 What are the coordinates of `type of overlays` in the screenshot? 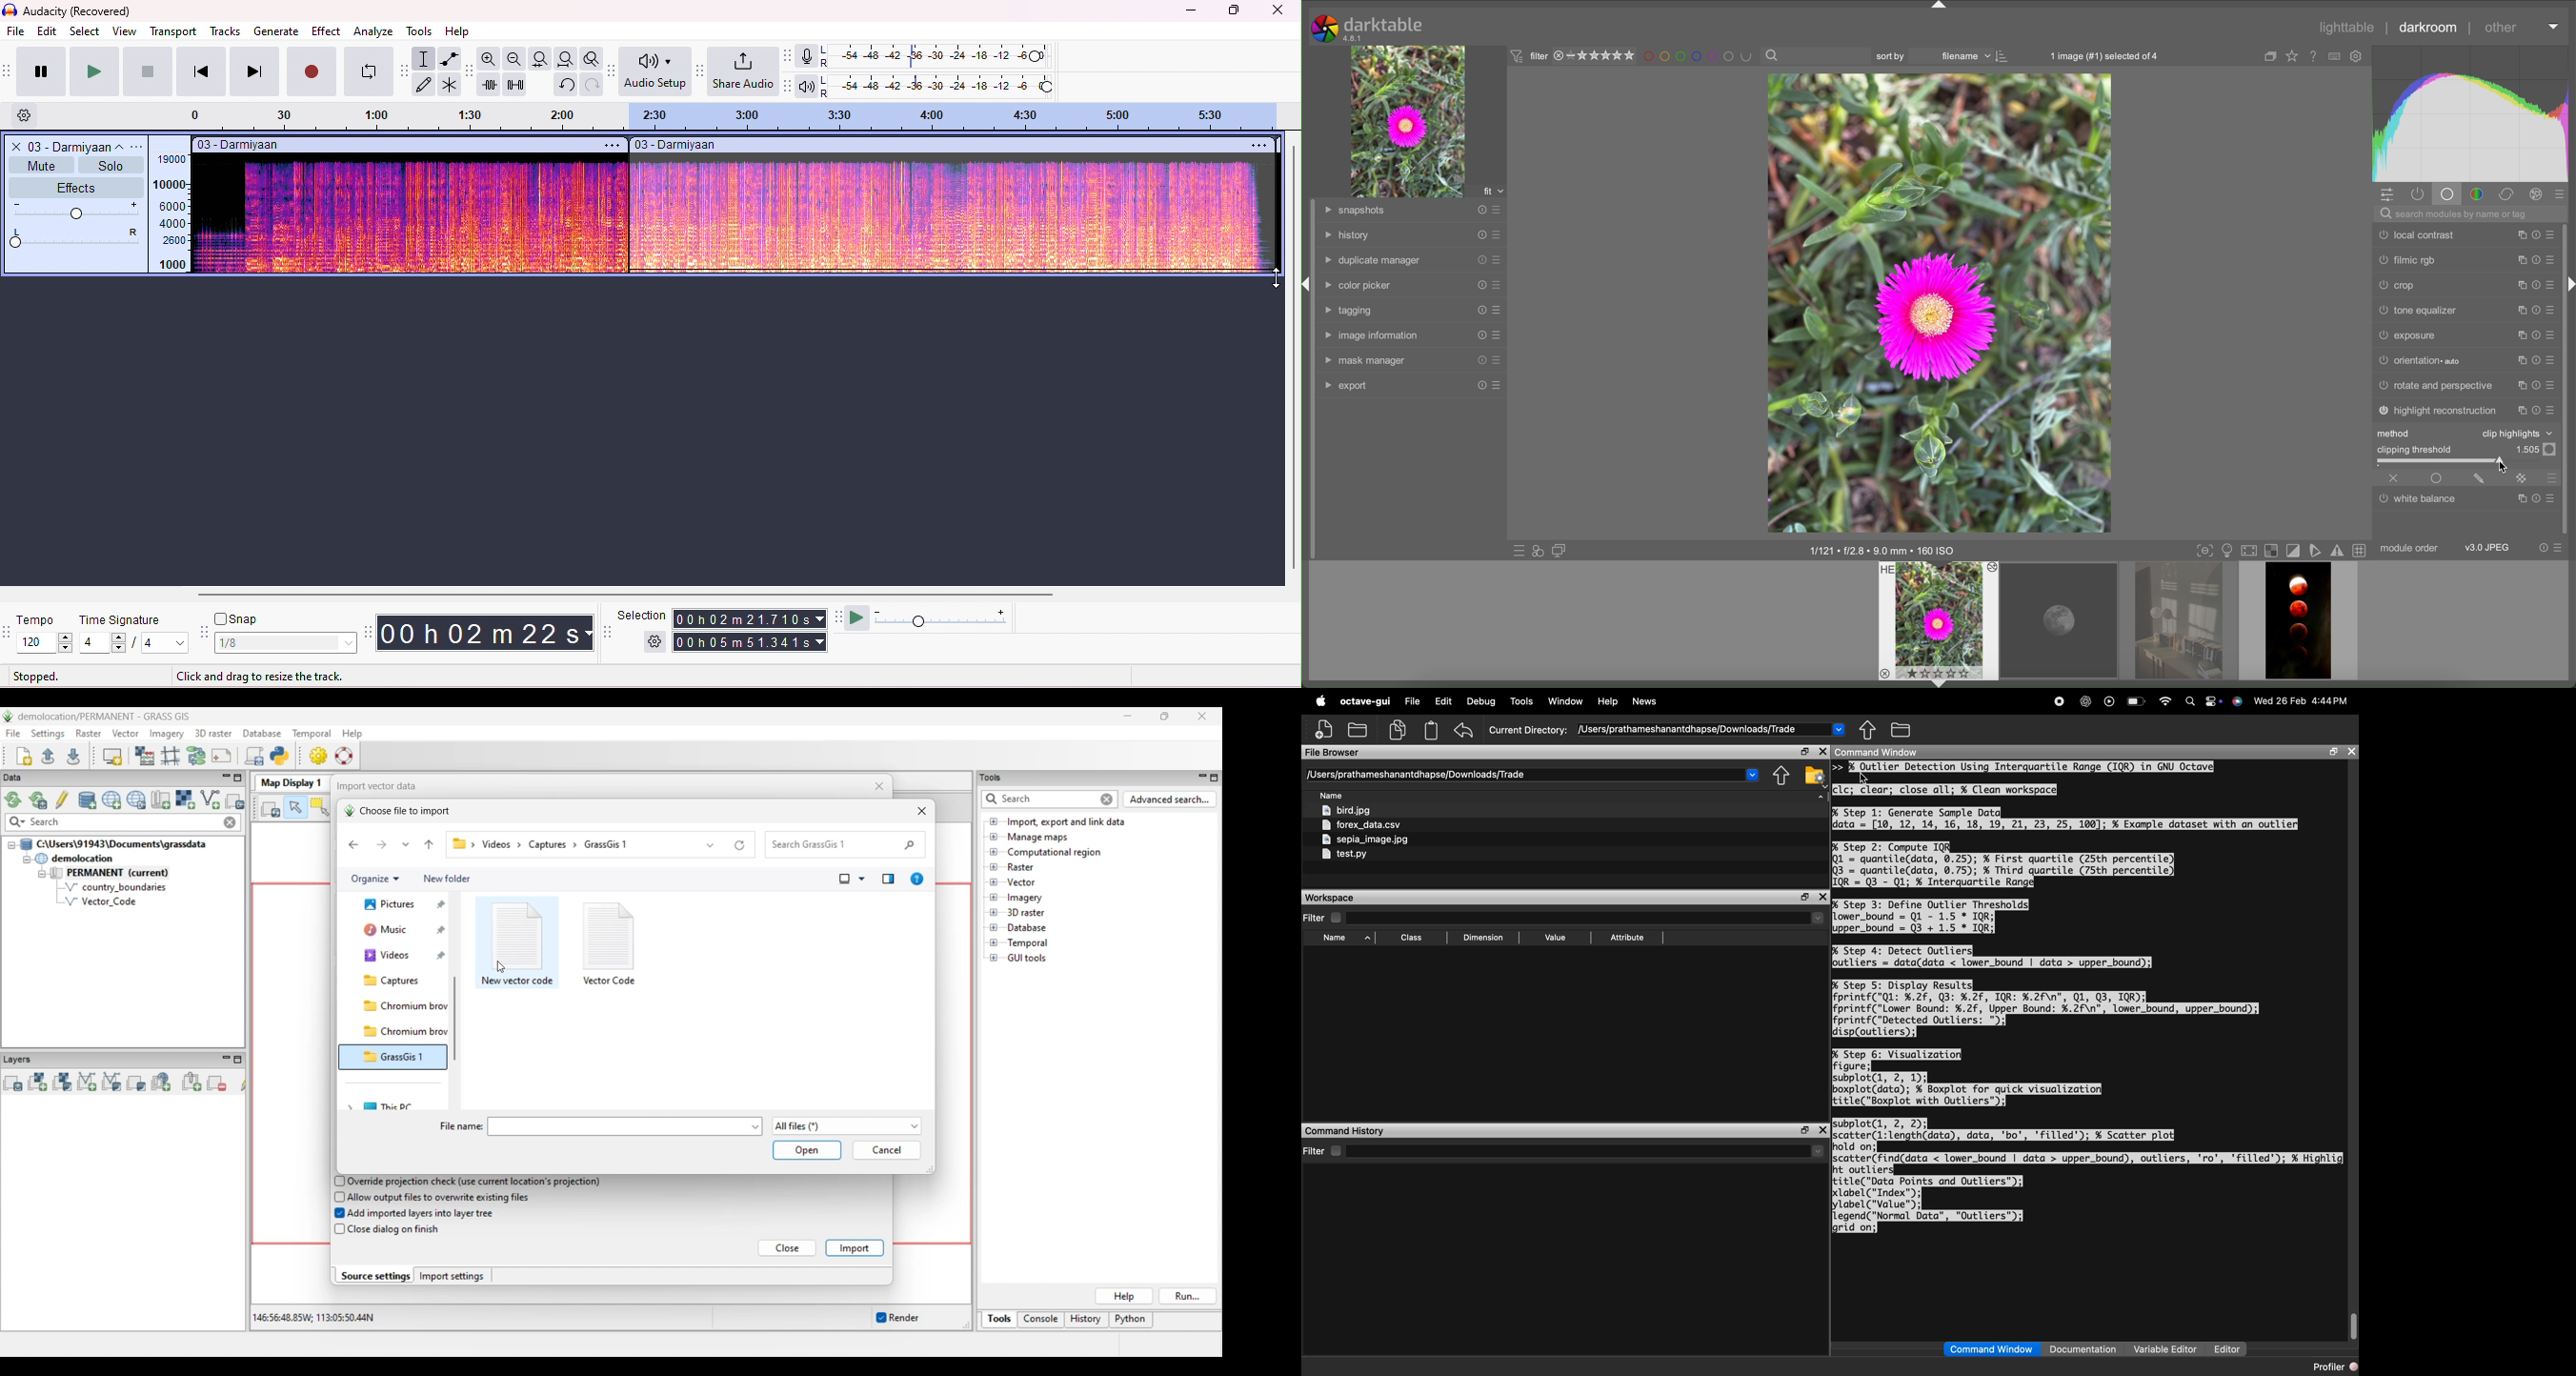 It's located at (2336, 57).